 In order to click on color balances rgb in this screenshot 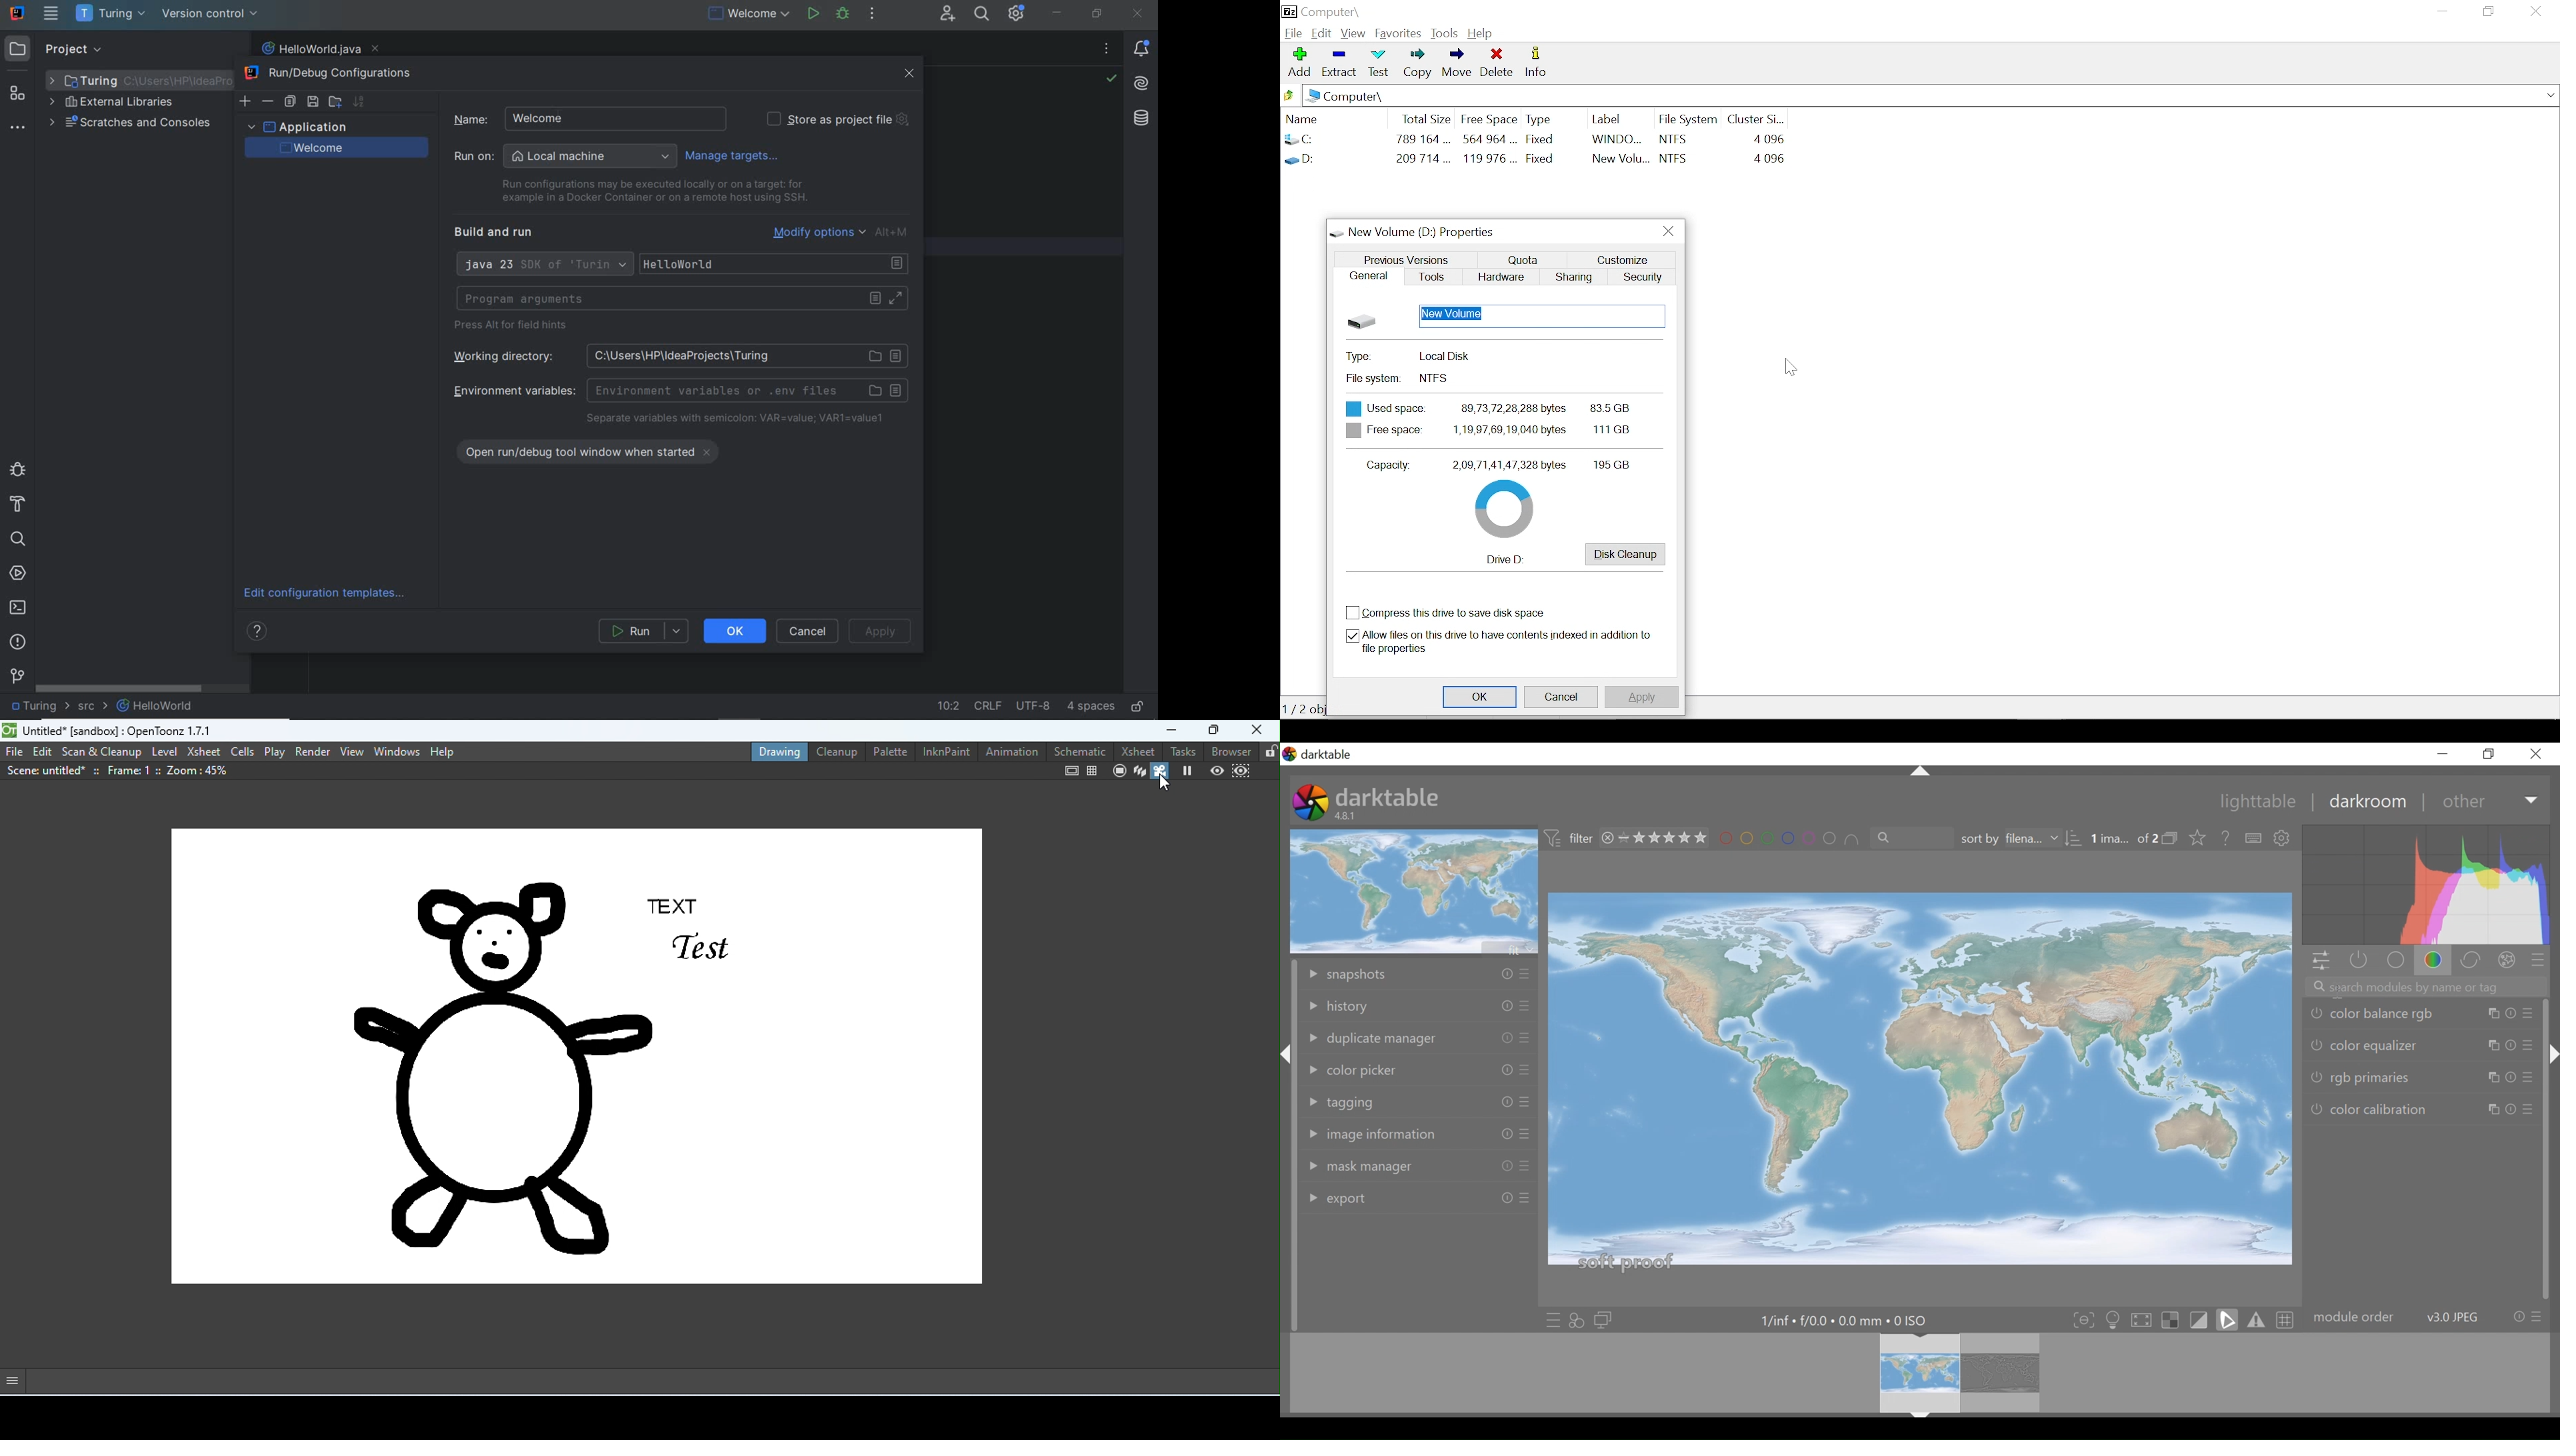, I will do `click(2419, 1015)`.